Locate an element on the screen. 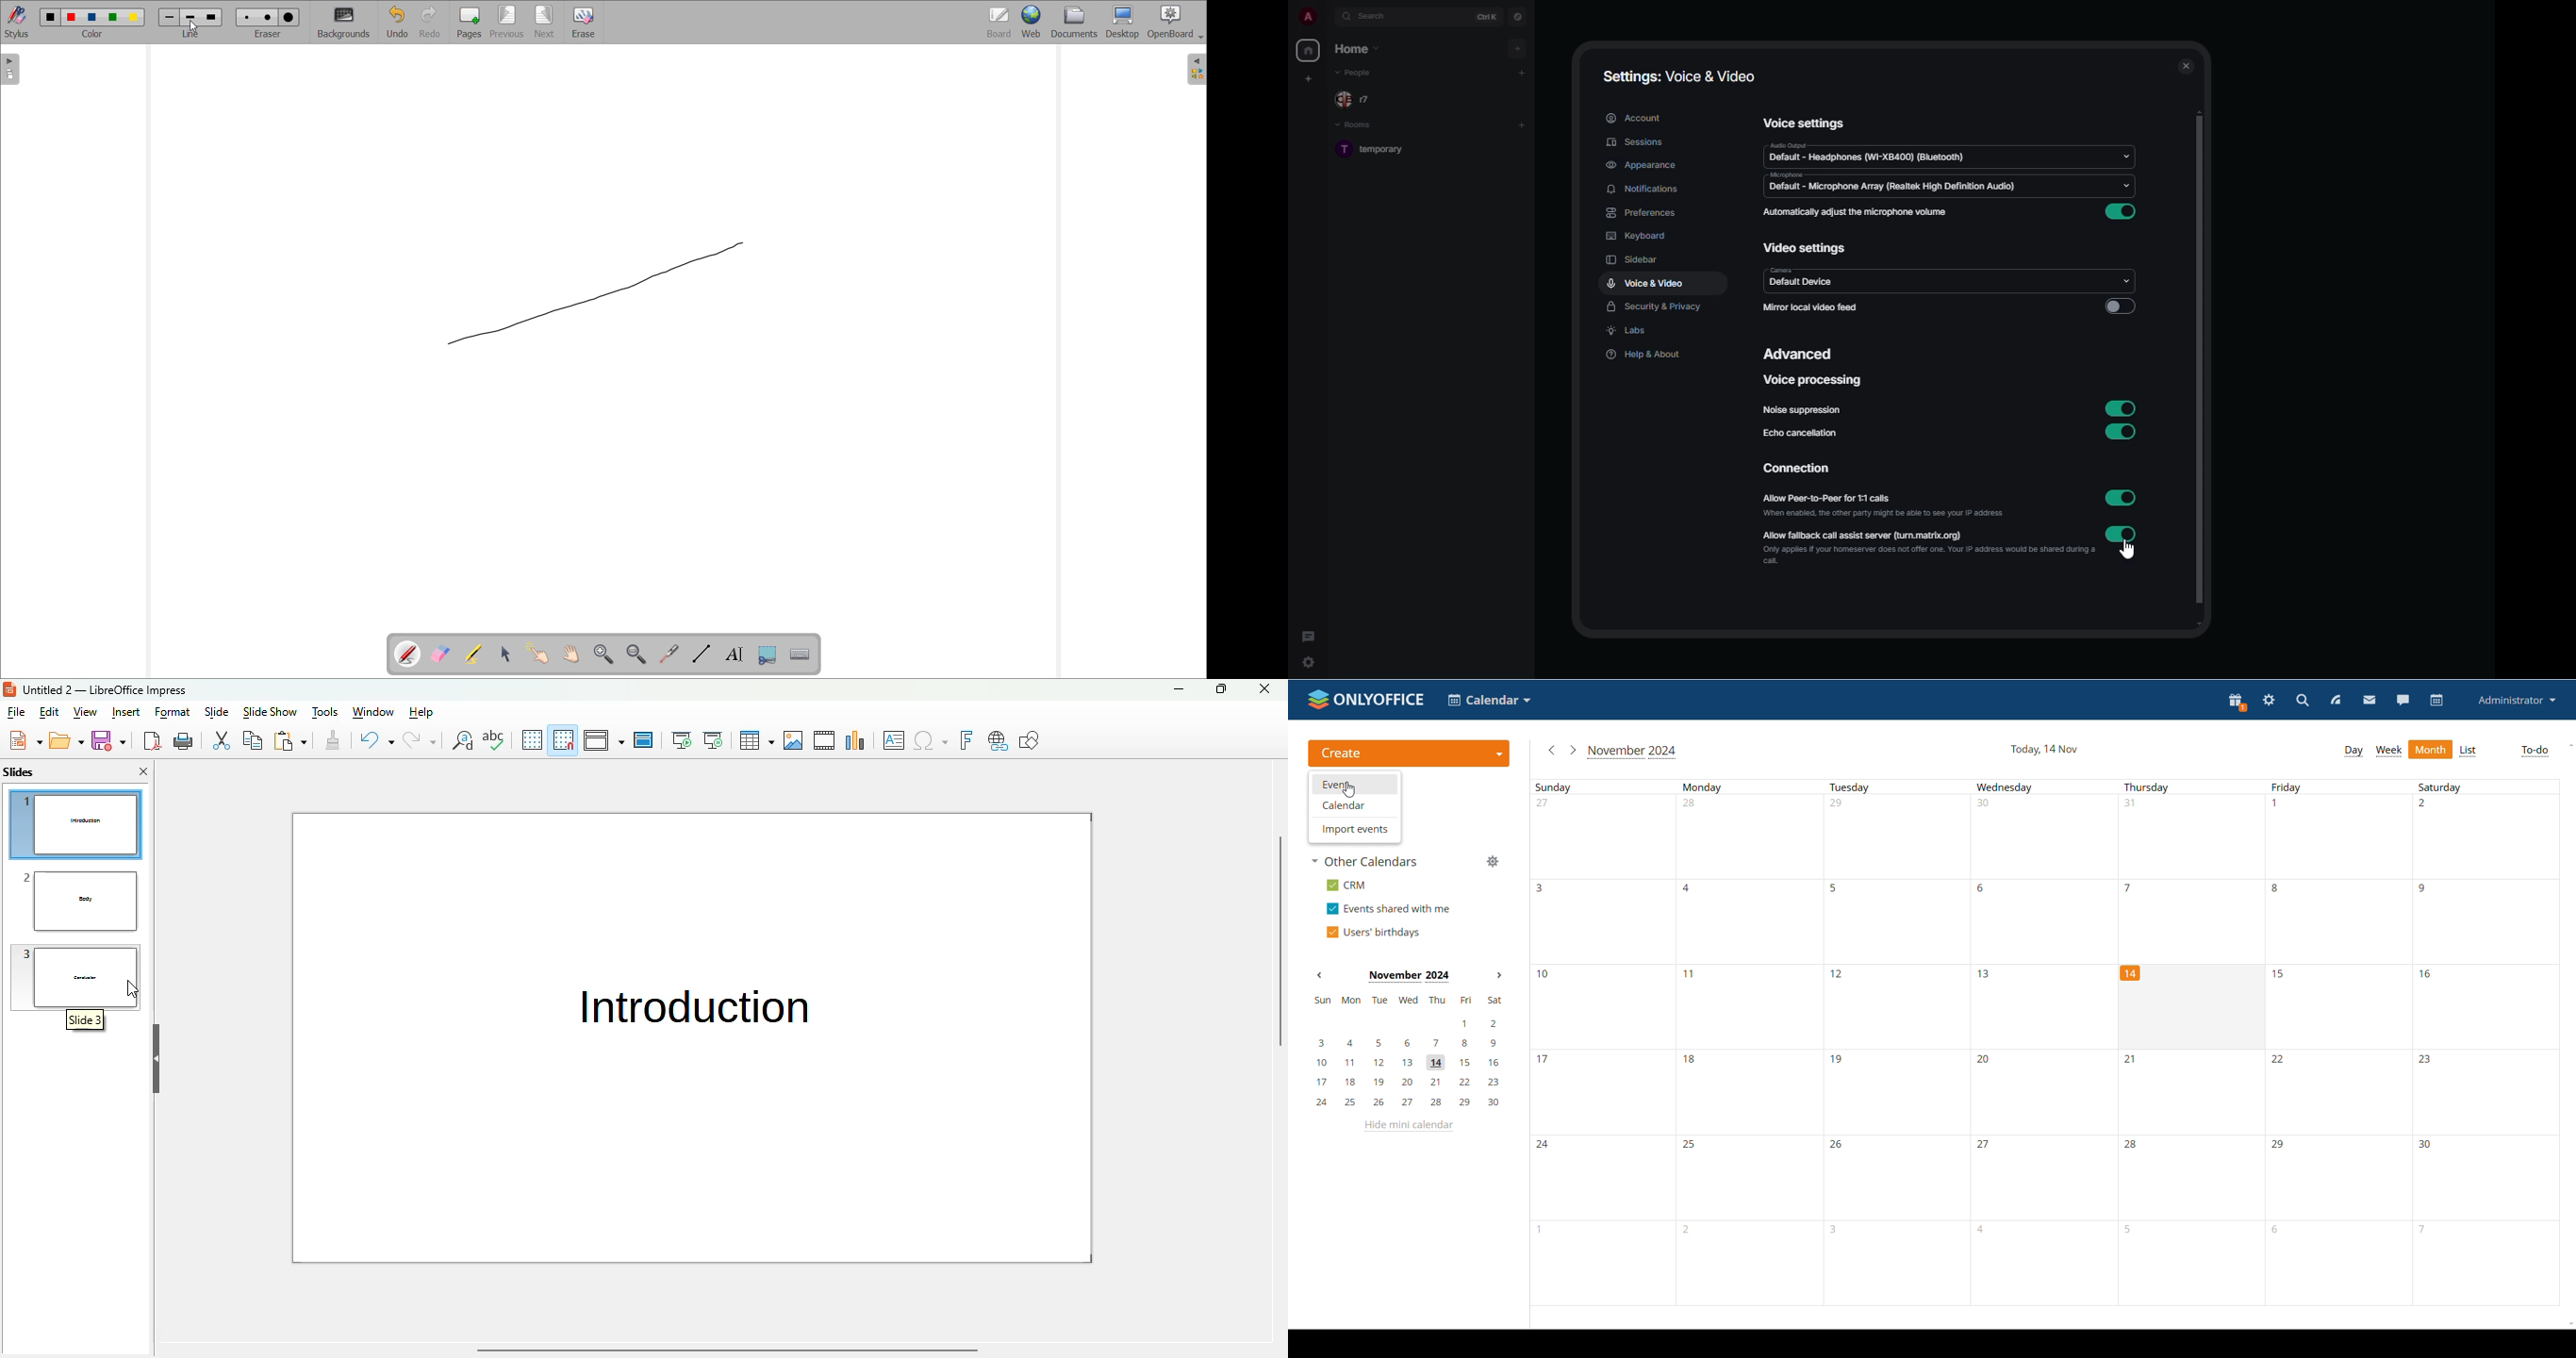  enabled is located at coordinates (2122, 534).